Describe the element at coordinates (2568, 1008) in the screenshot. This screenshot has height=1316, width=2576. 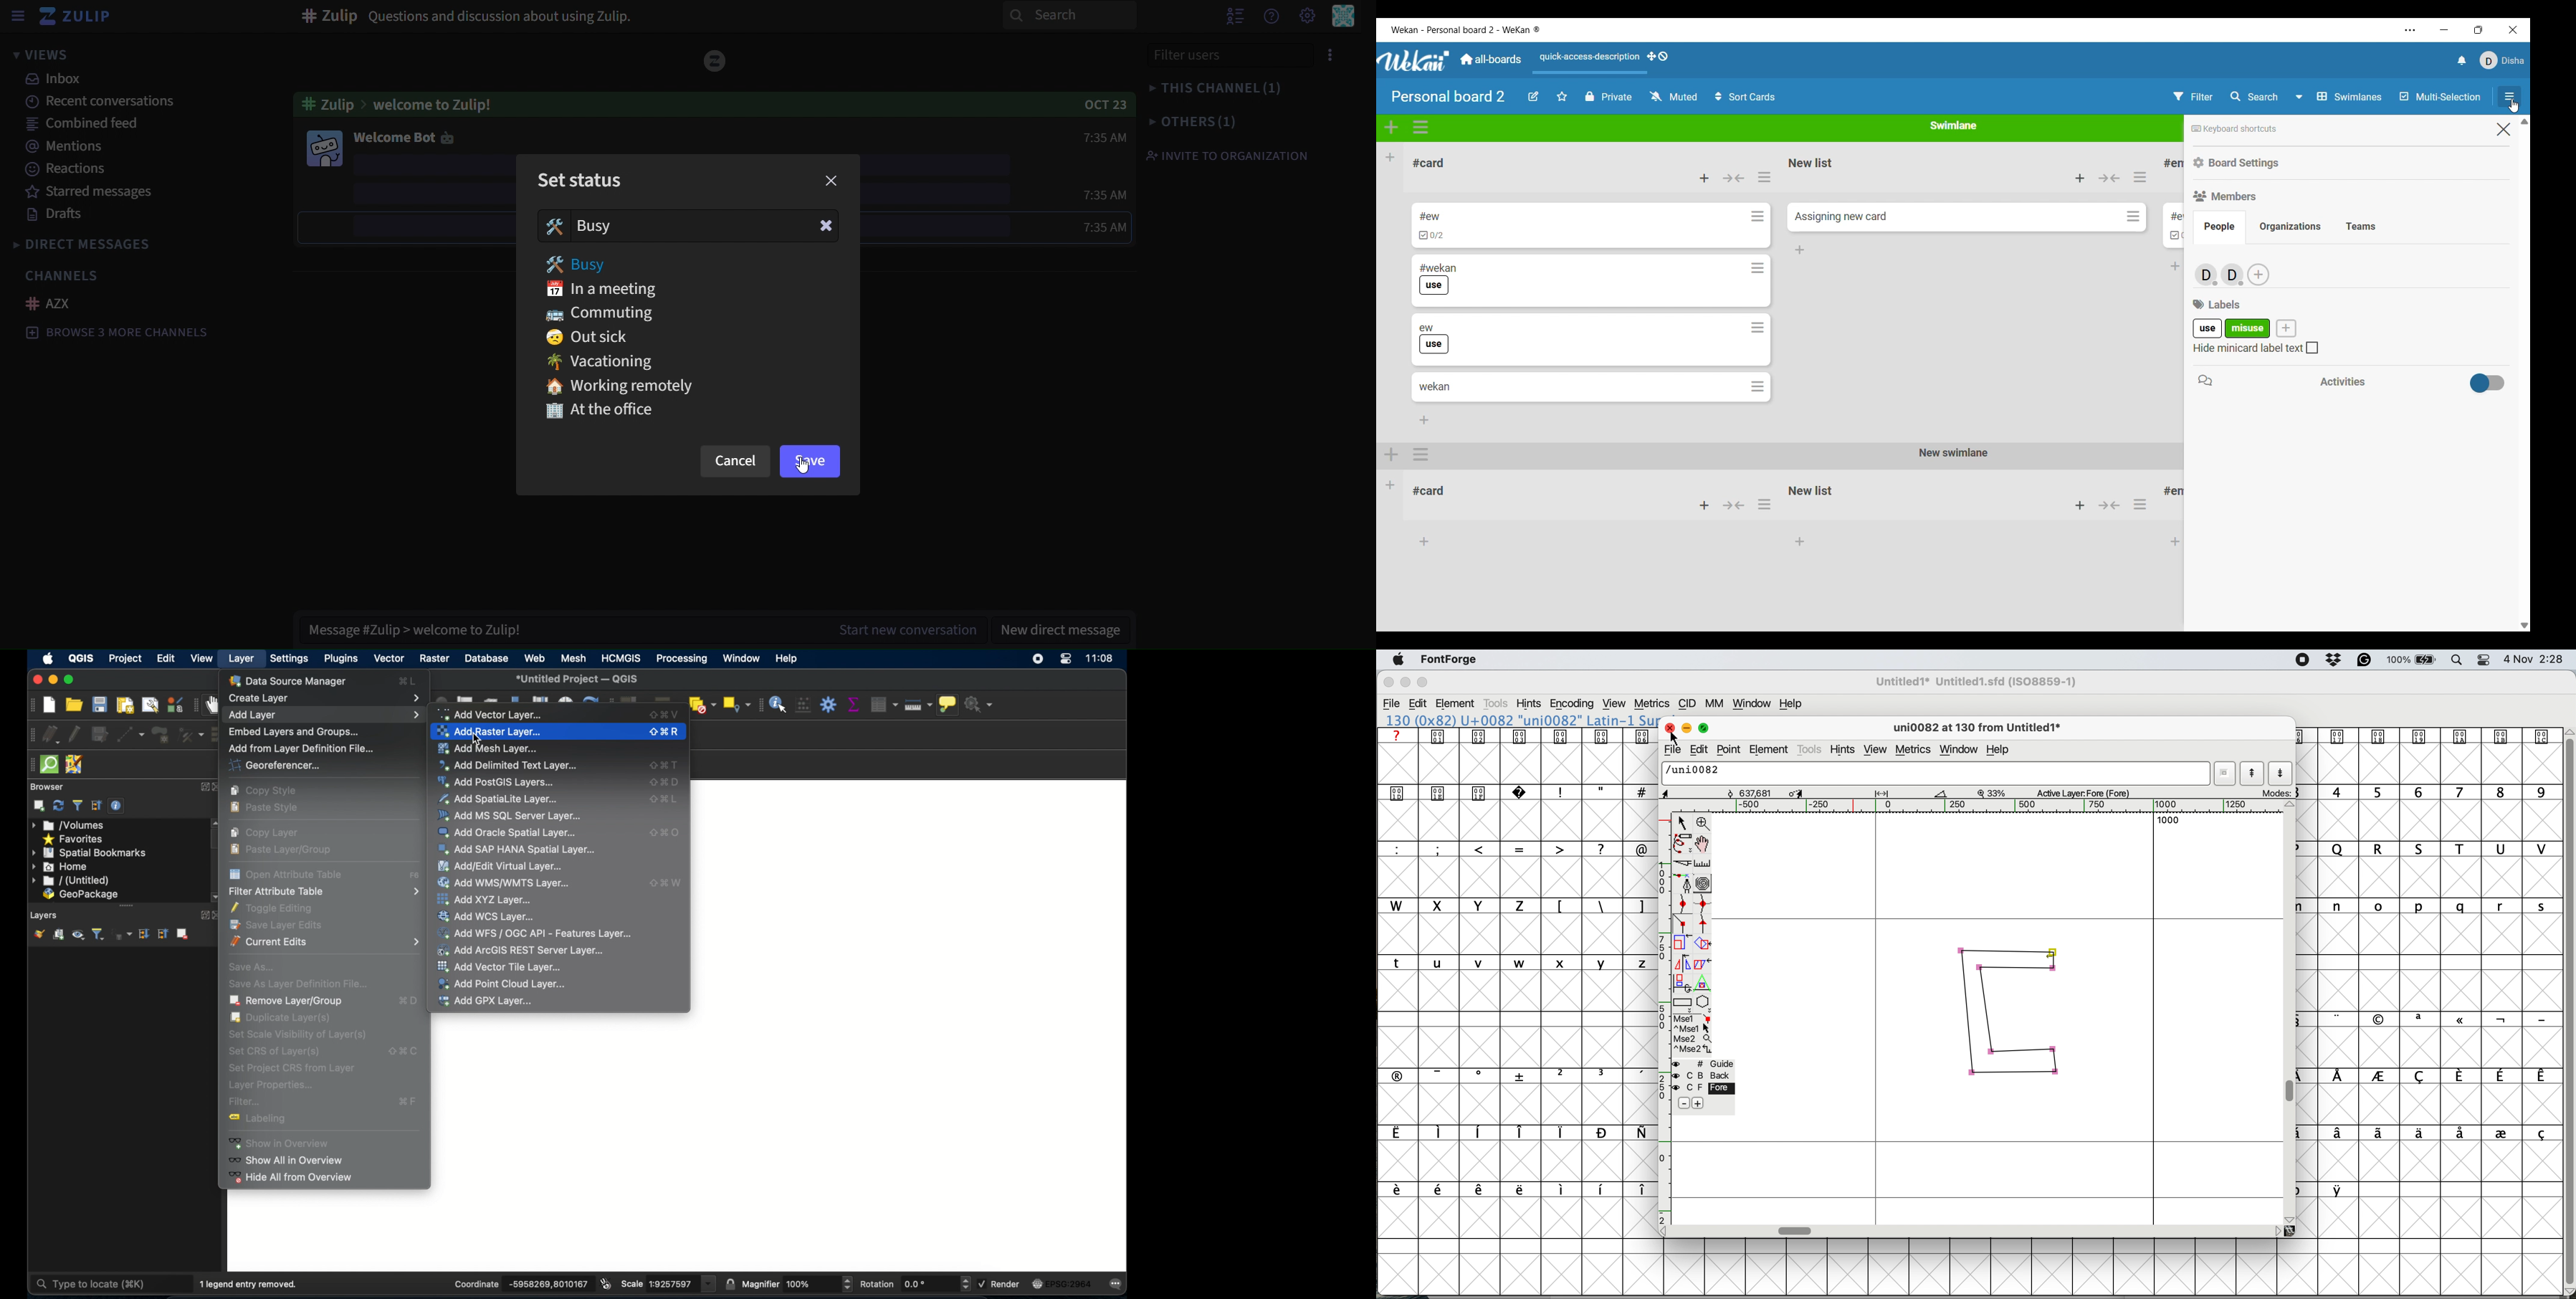
I see `vertical scroll bar` at that location.